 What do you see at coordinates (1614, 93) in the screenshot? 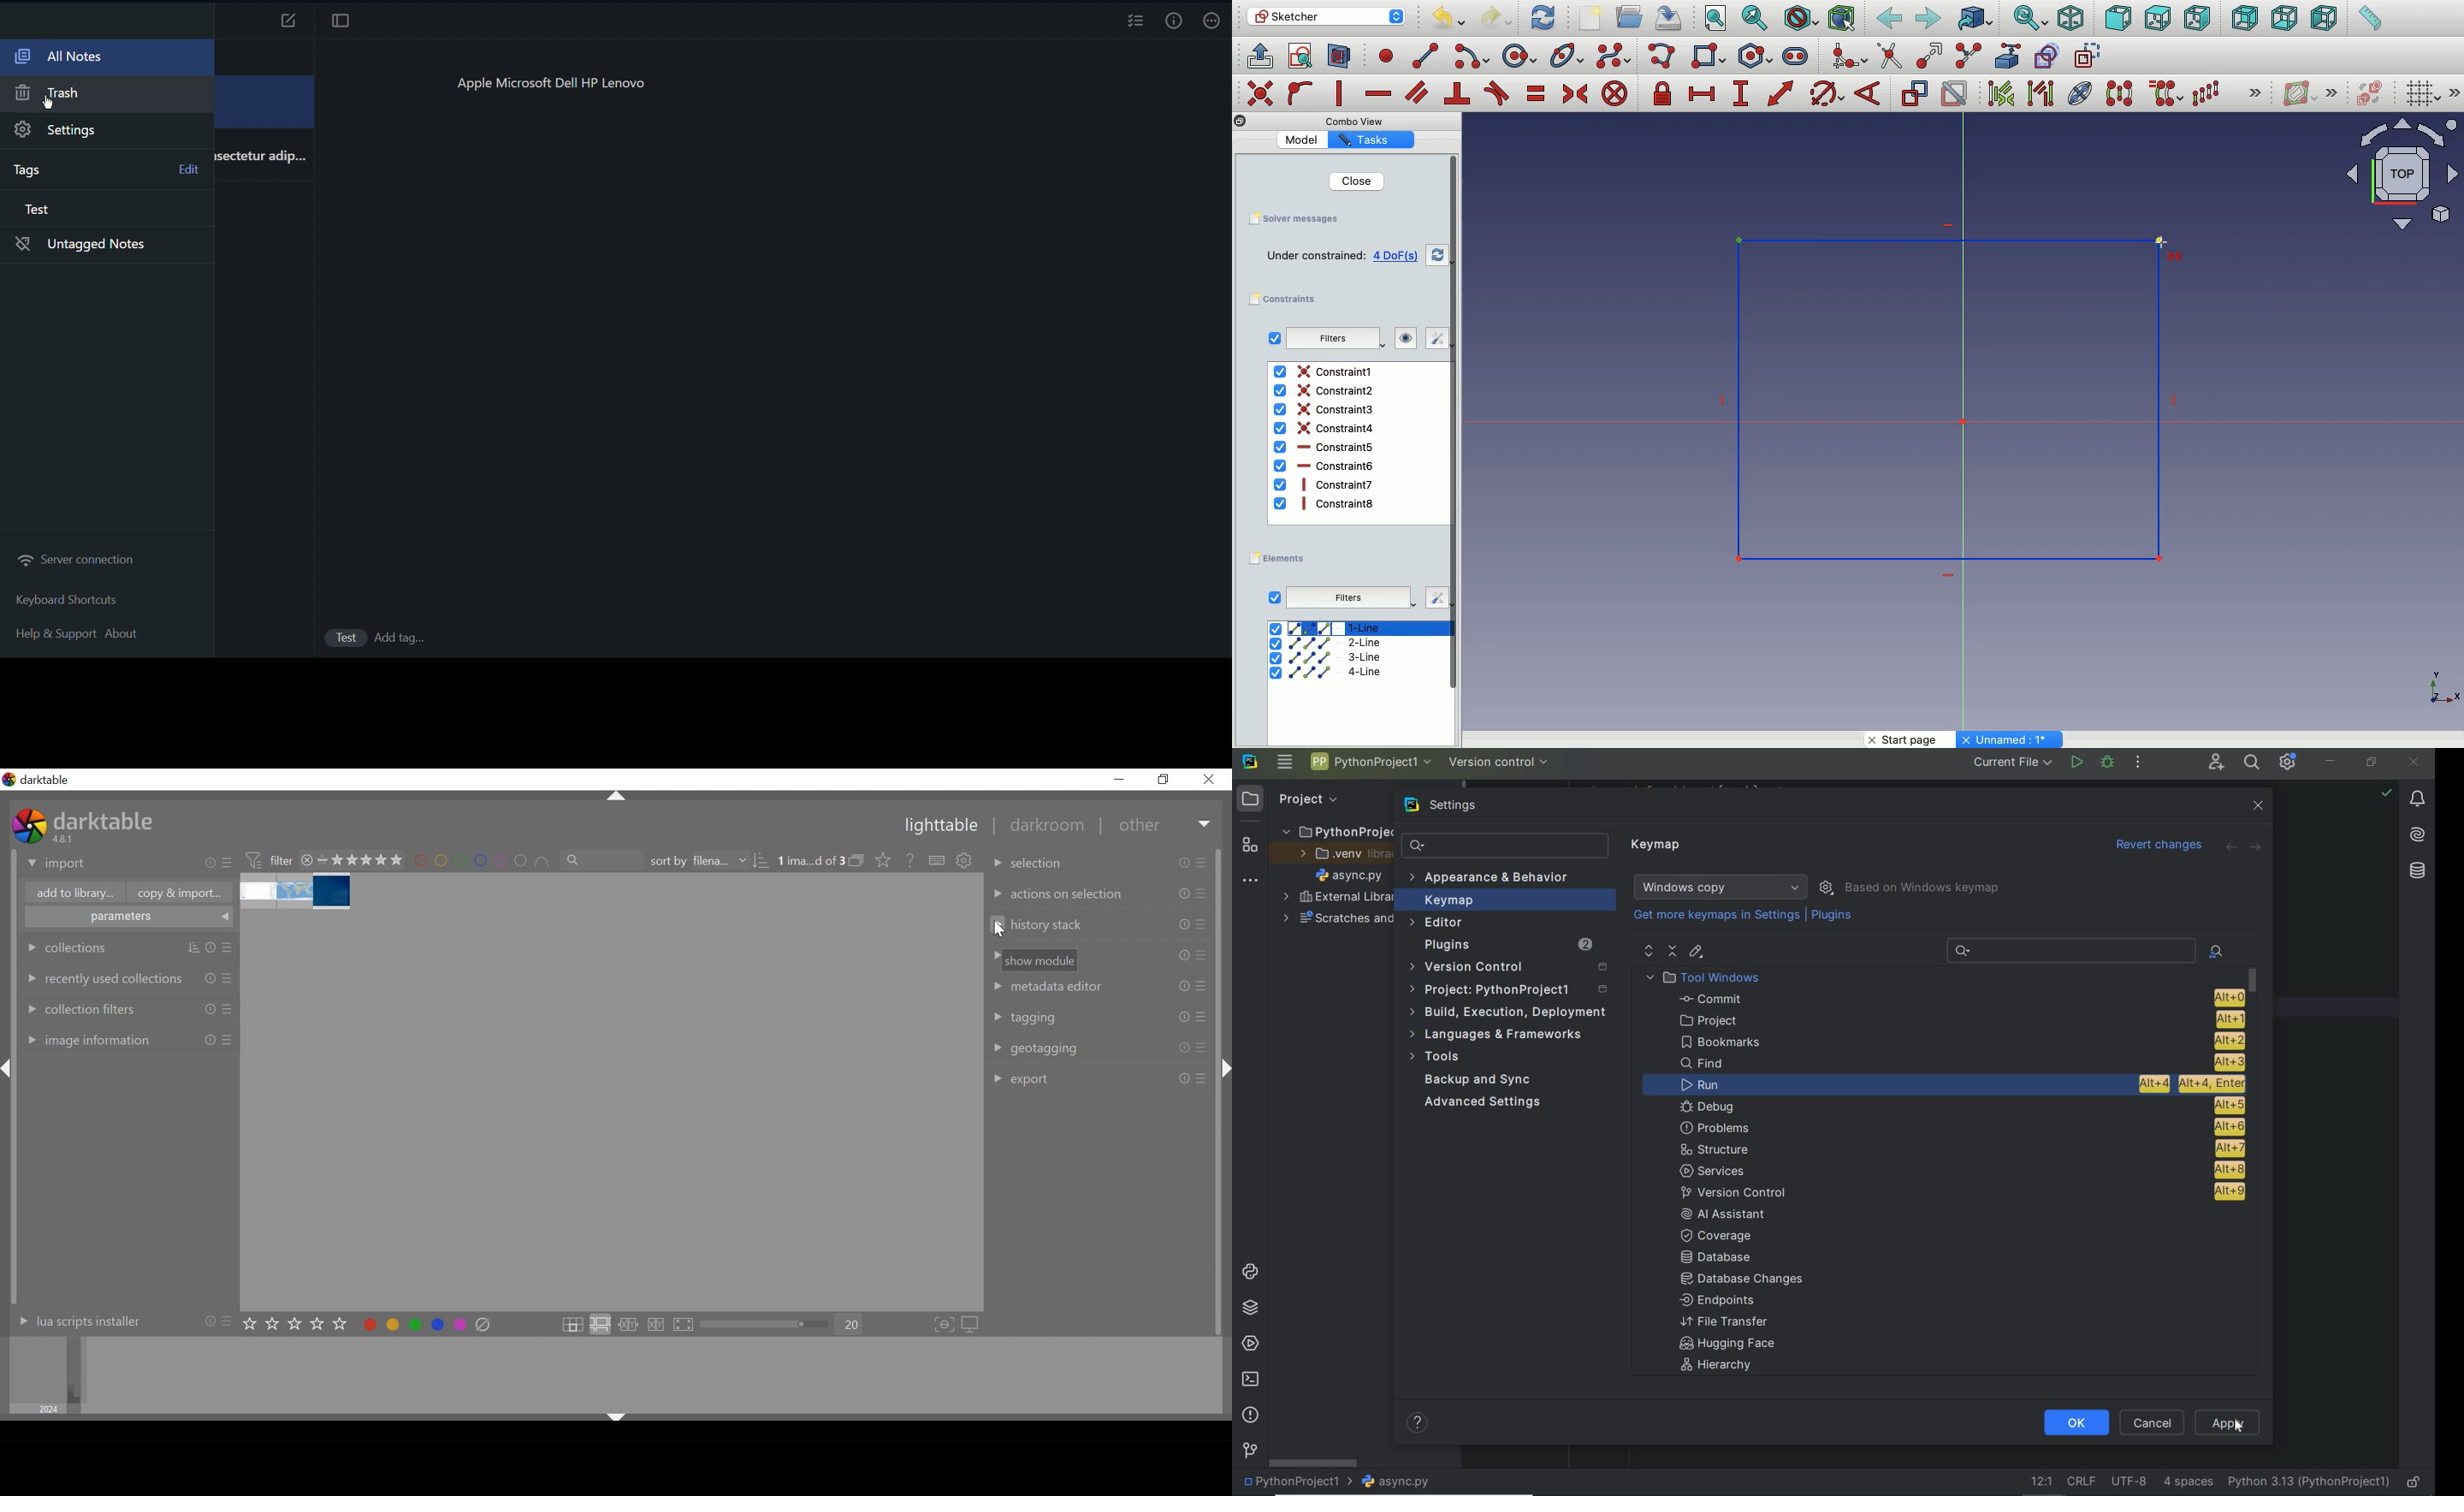
I see `constrain block` at bounding box center [1614, 93].